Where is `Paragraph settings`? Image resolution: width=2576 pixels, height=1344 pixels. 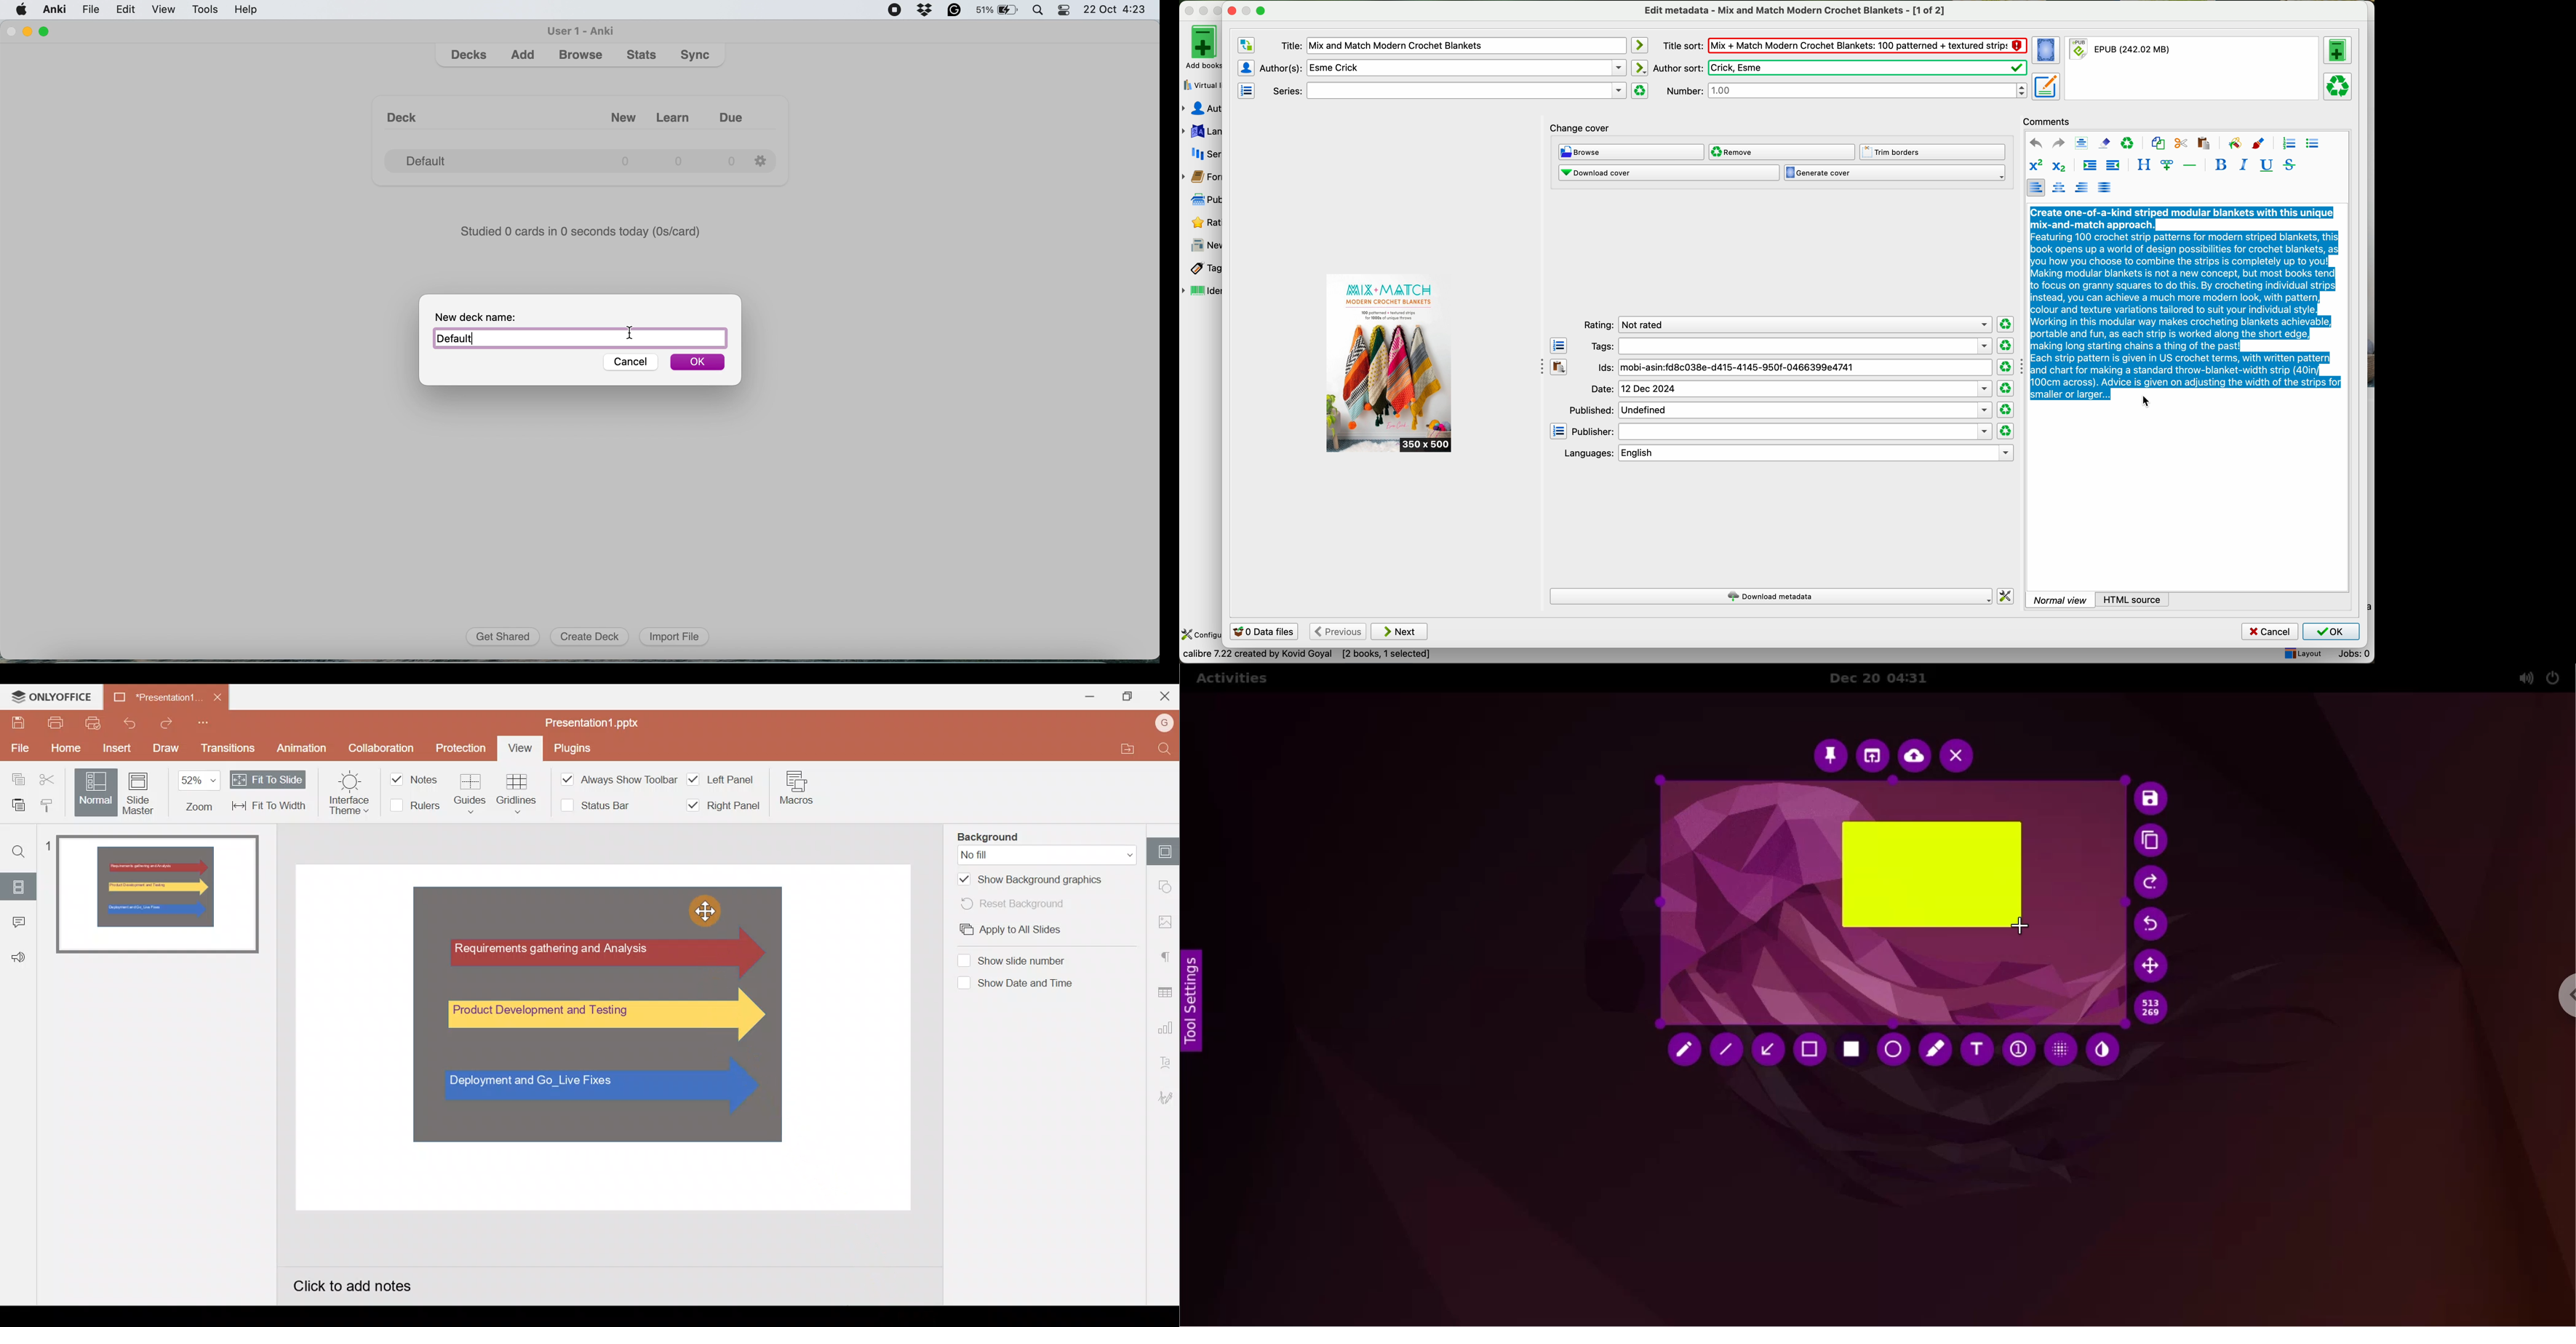 Paragraph settings is located at coordinates (1165, 953).